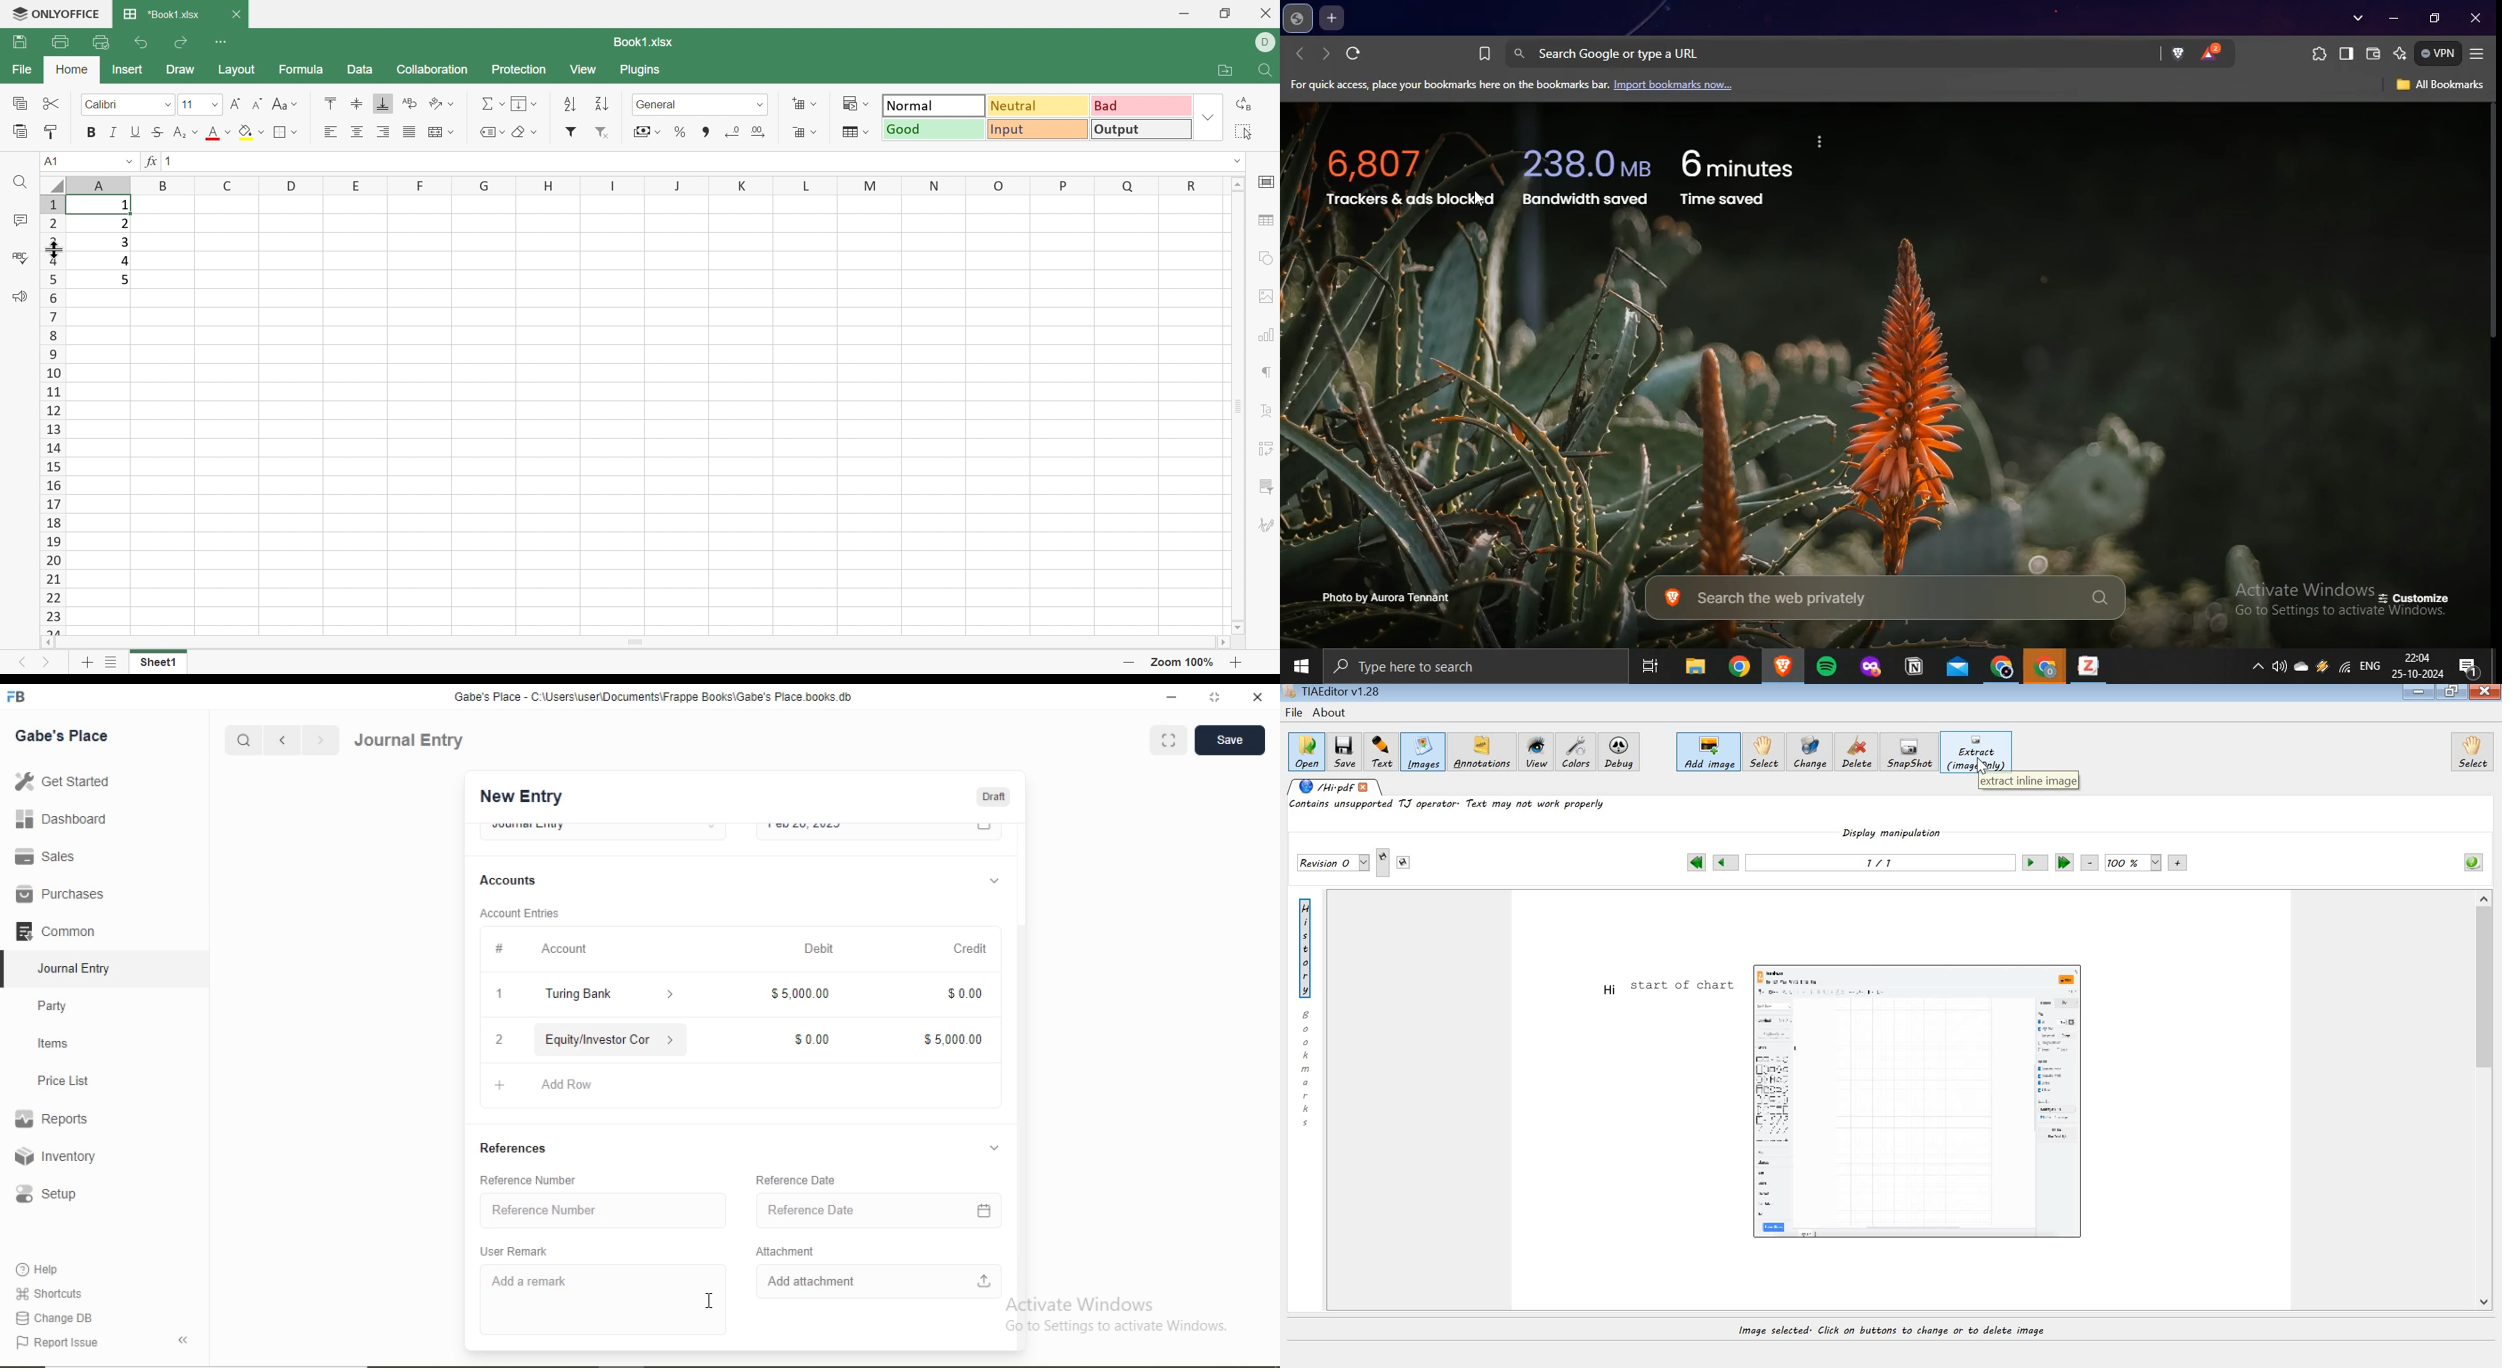  What do you see at coordinates (56, 1156) in the screenshot?
I see `Inventory` at bounding box center [56, 1156].